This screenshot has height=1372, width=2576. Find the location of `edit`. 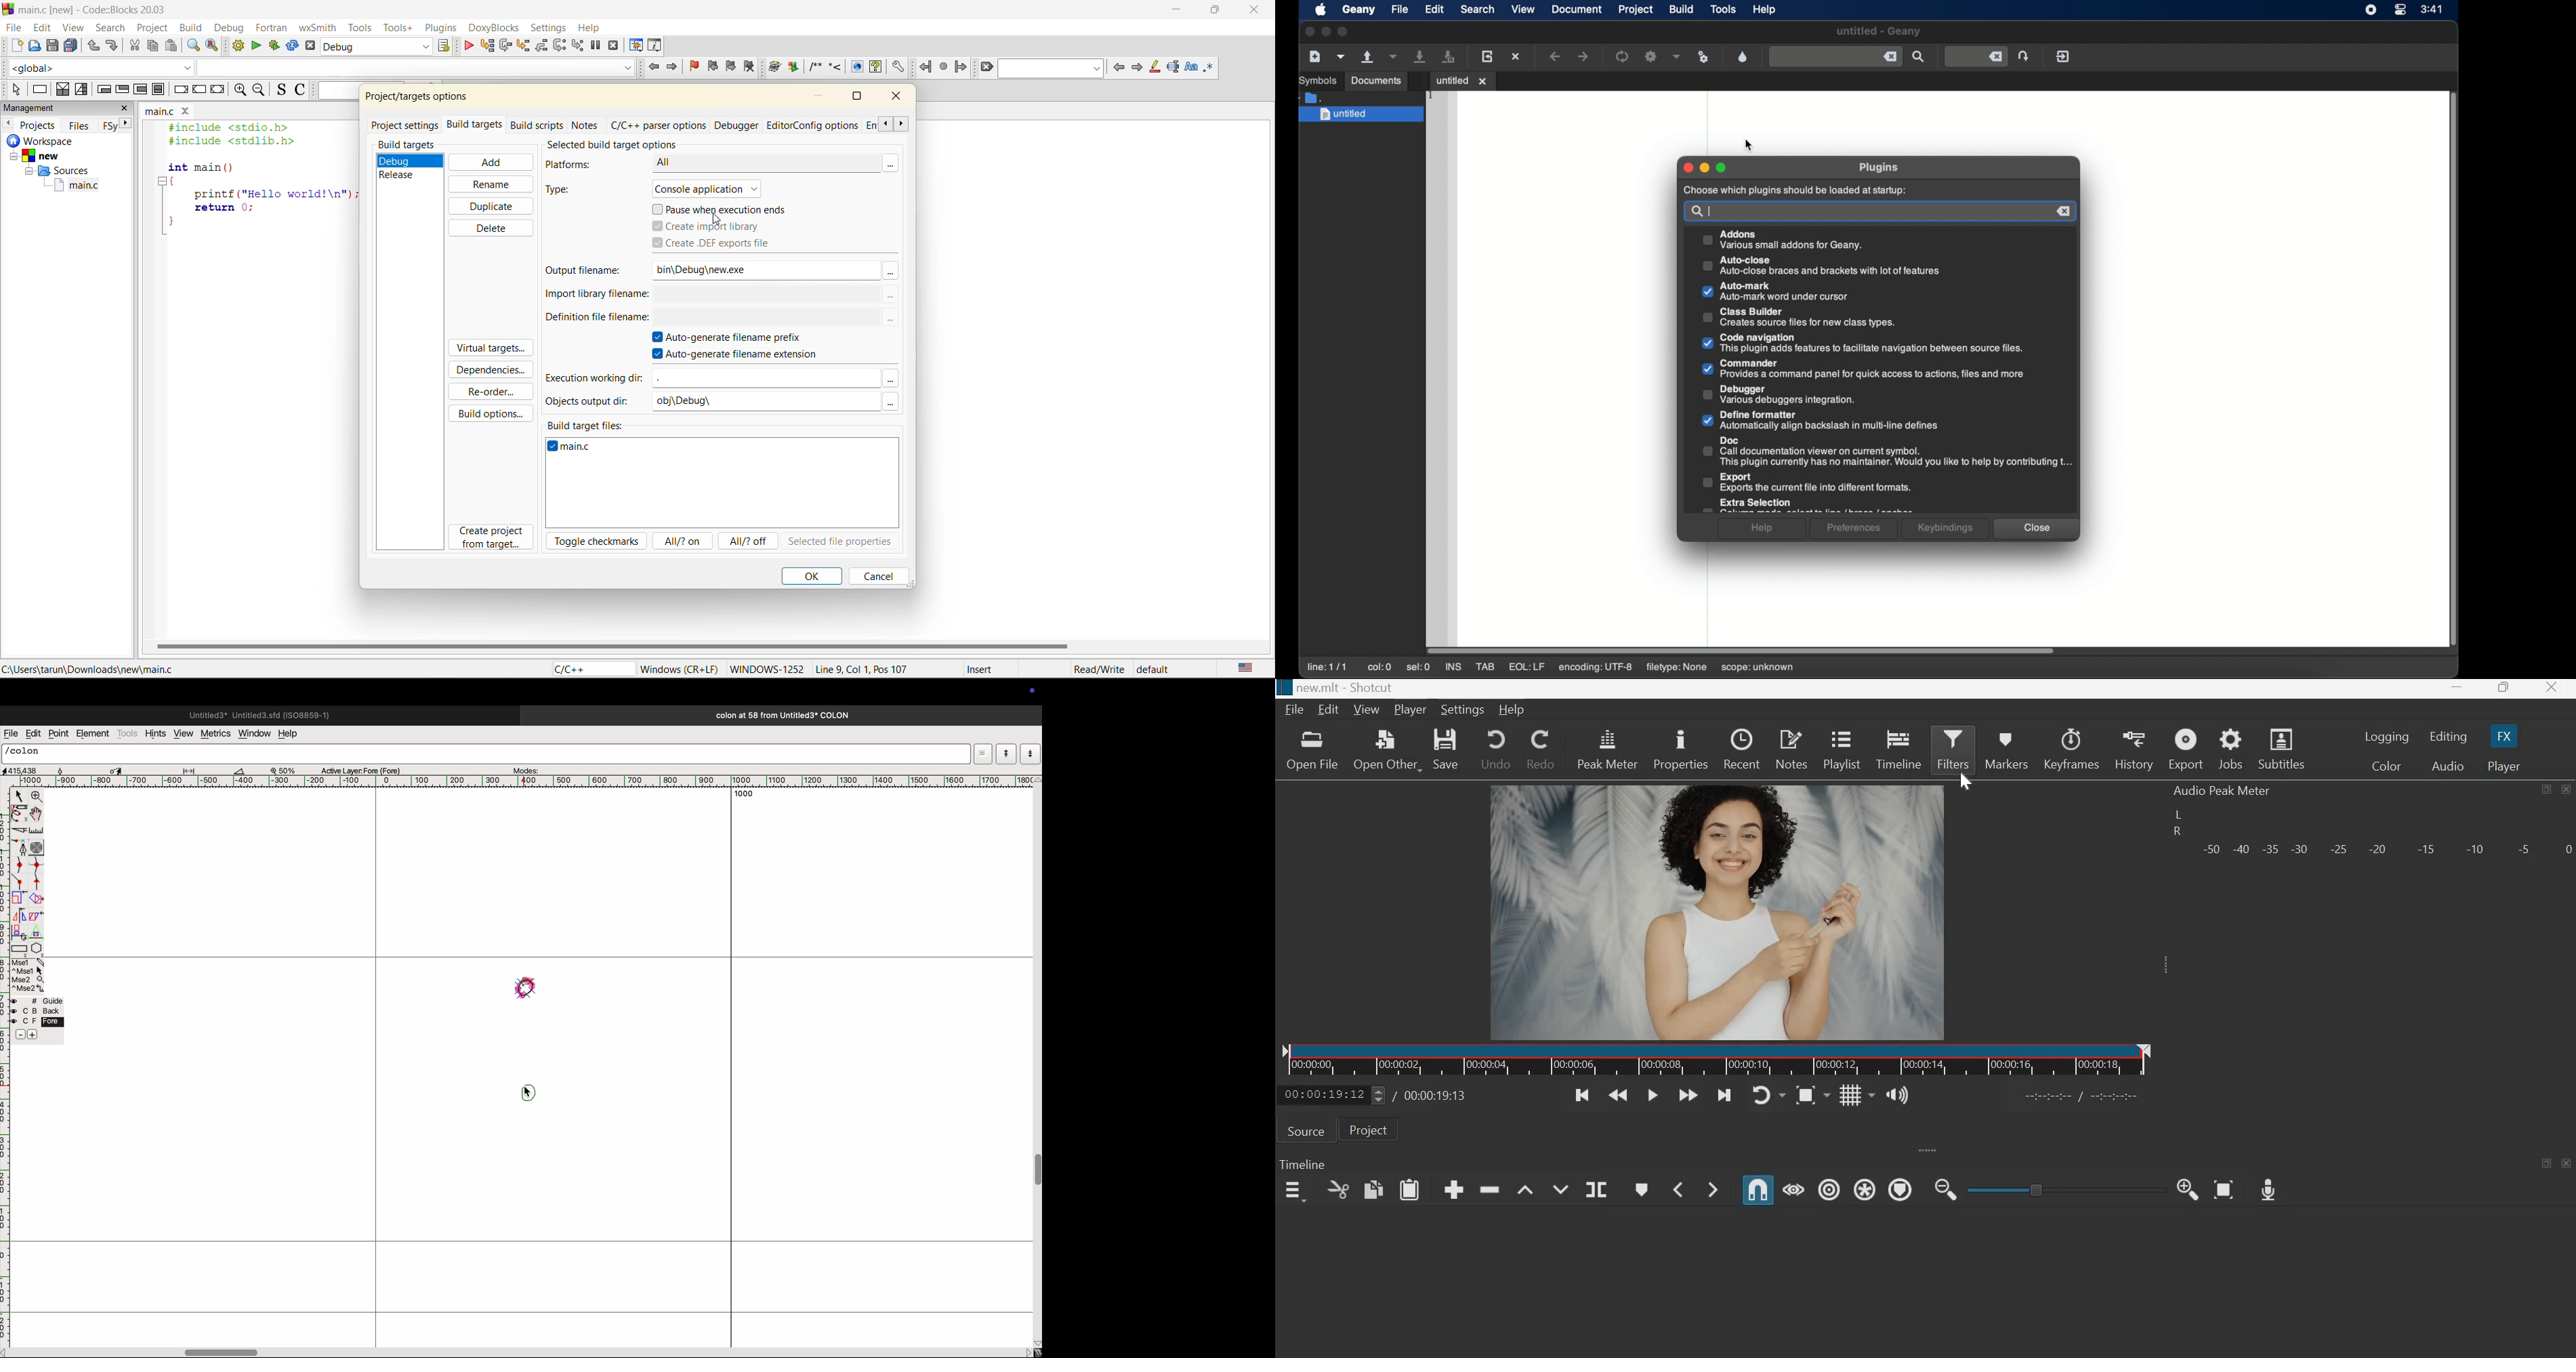

edit is located at coordinates (33, 733).